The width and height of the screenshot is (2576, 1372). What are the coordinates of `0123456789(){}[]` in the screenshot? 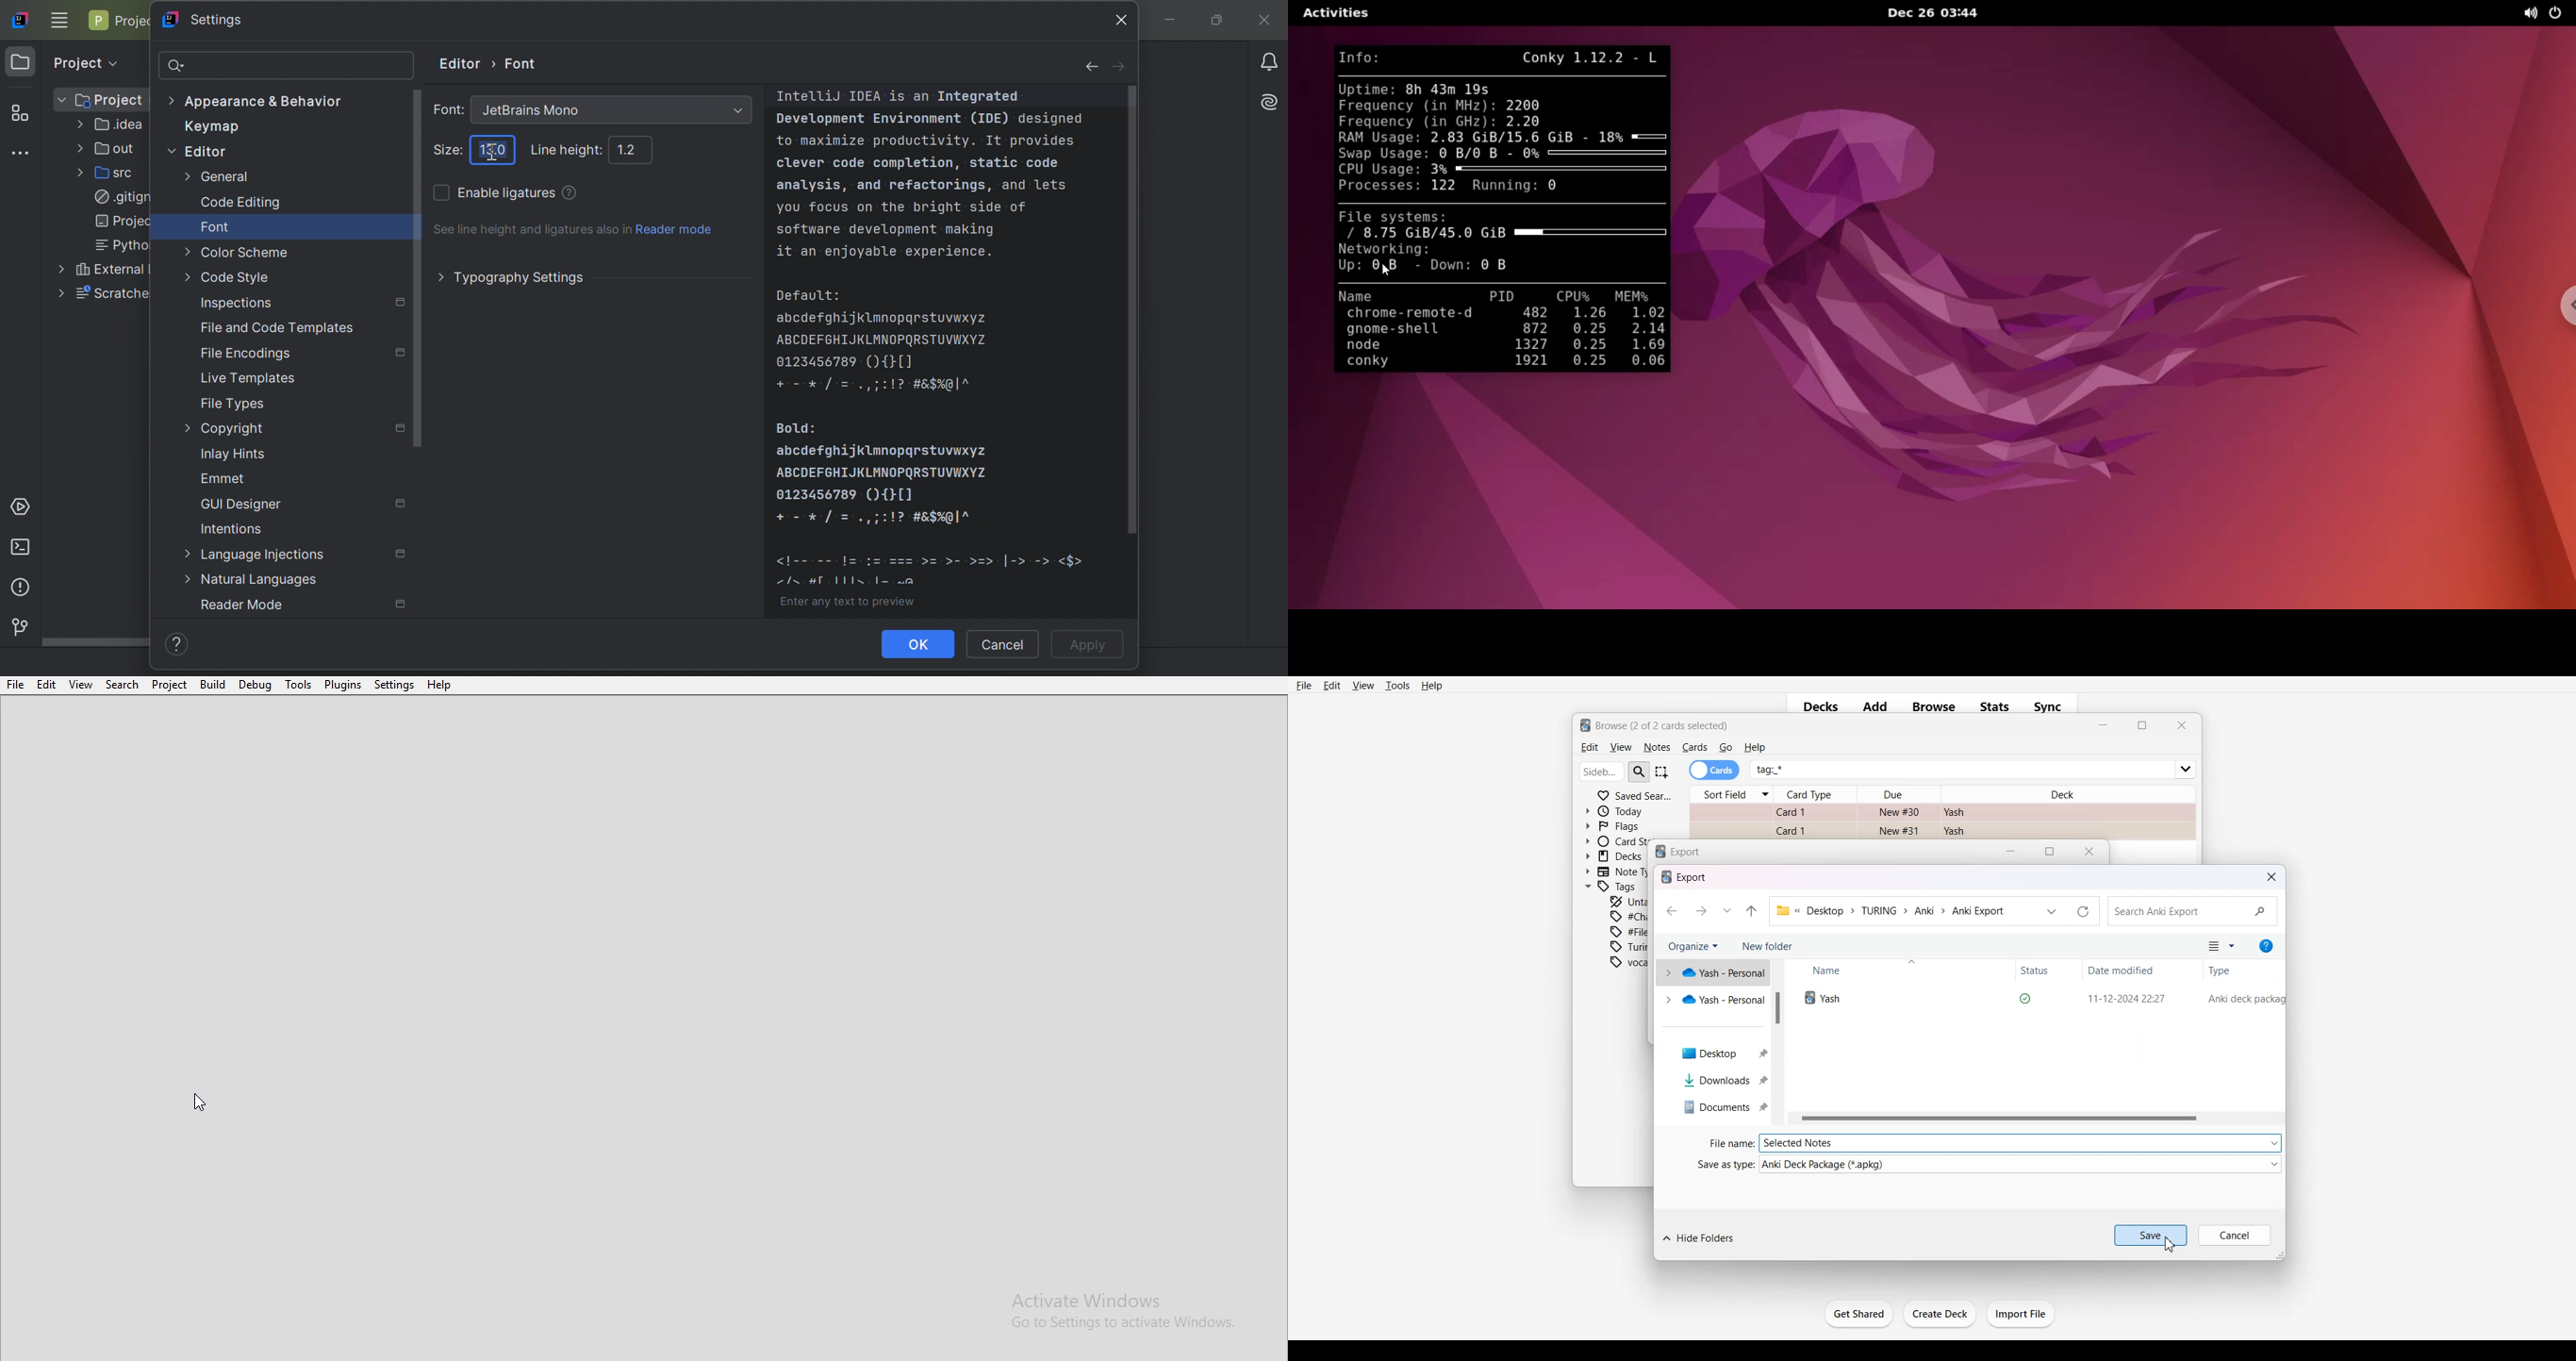 It's located at (849, 495).